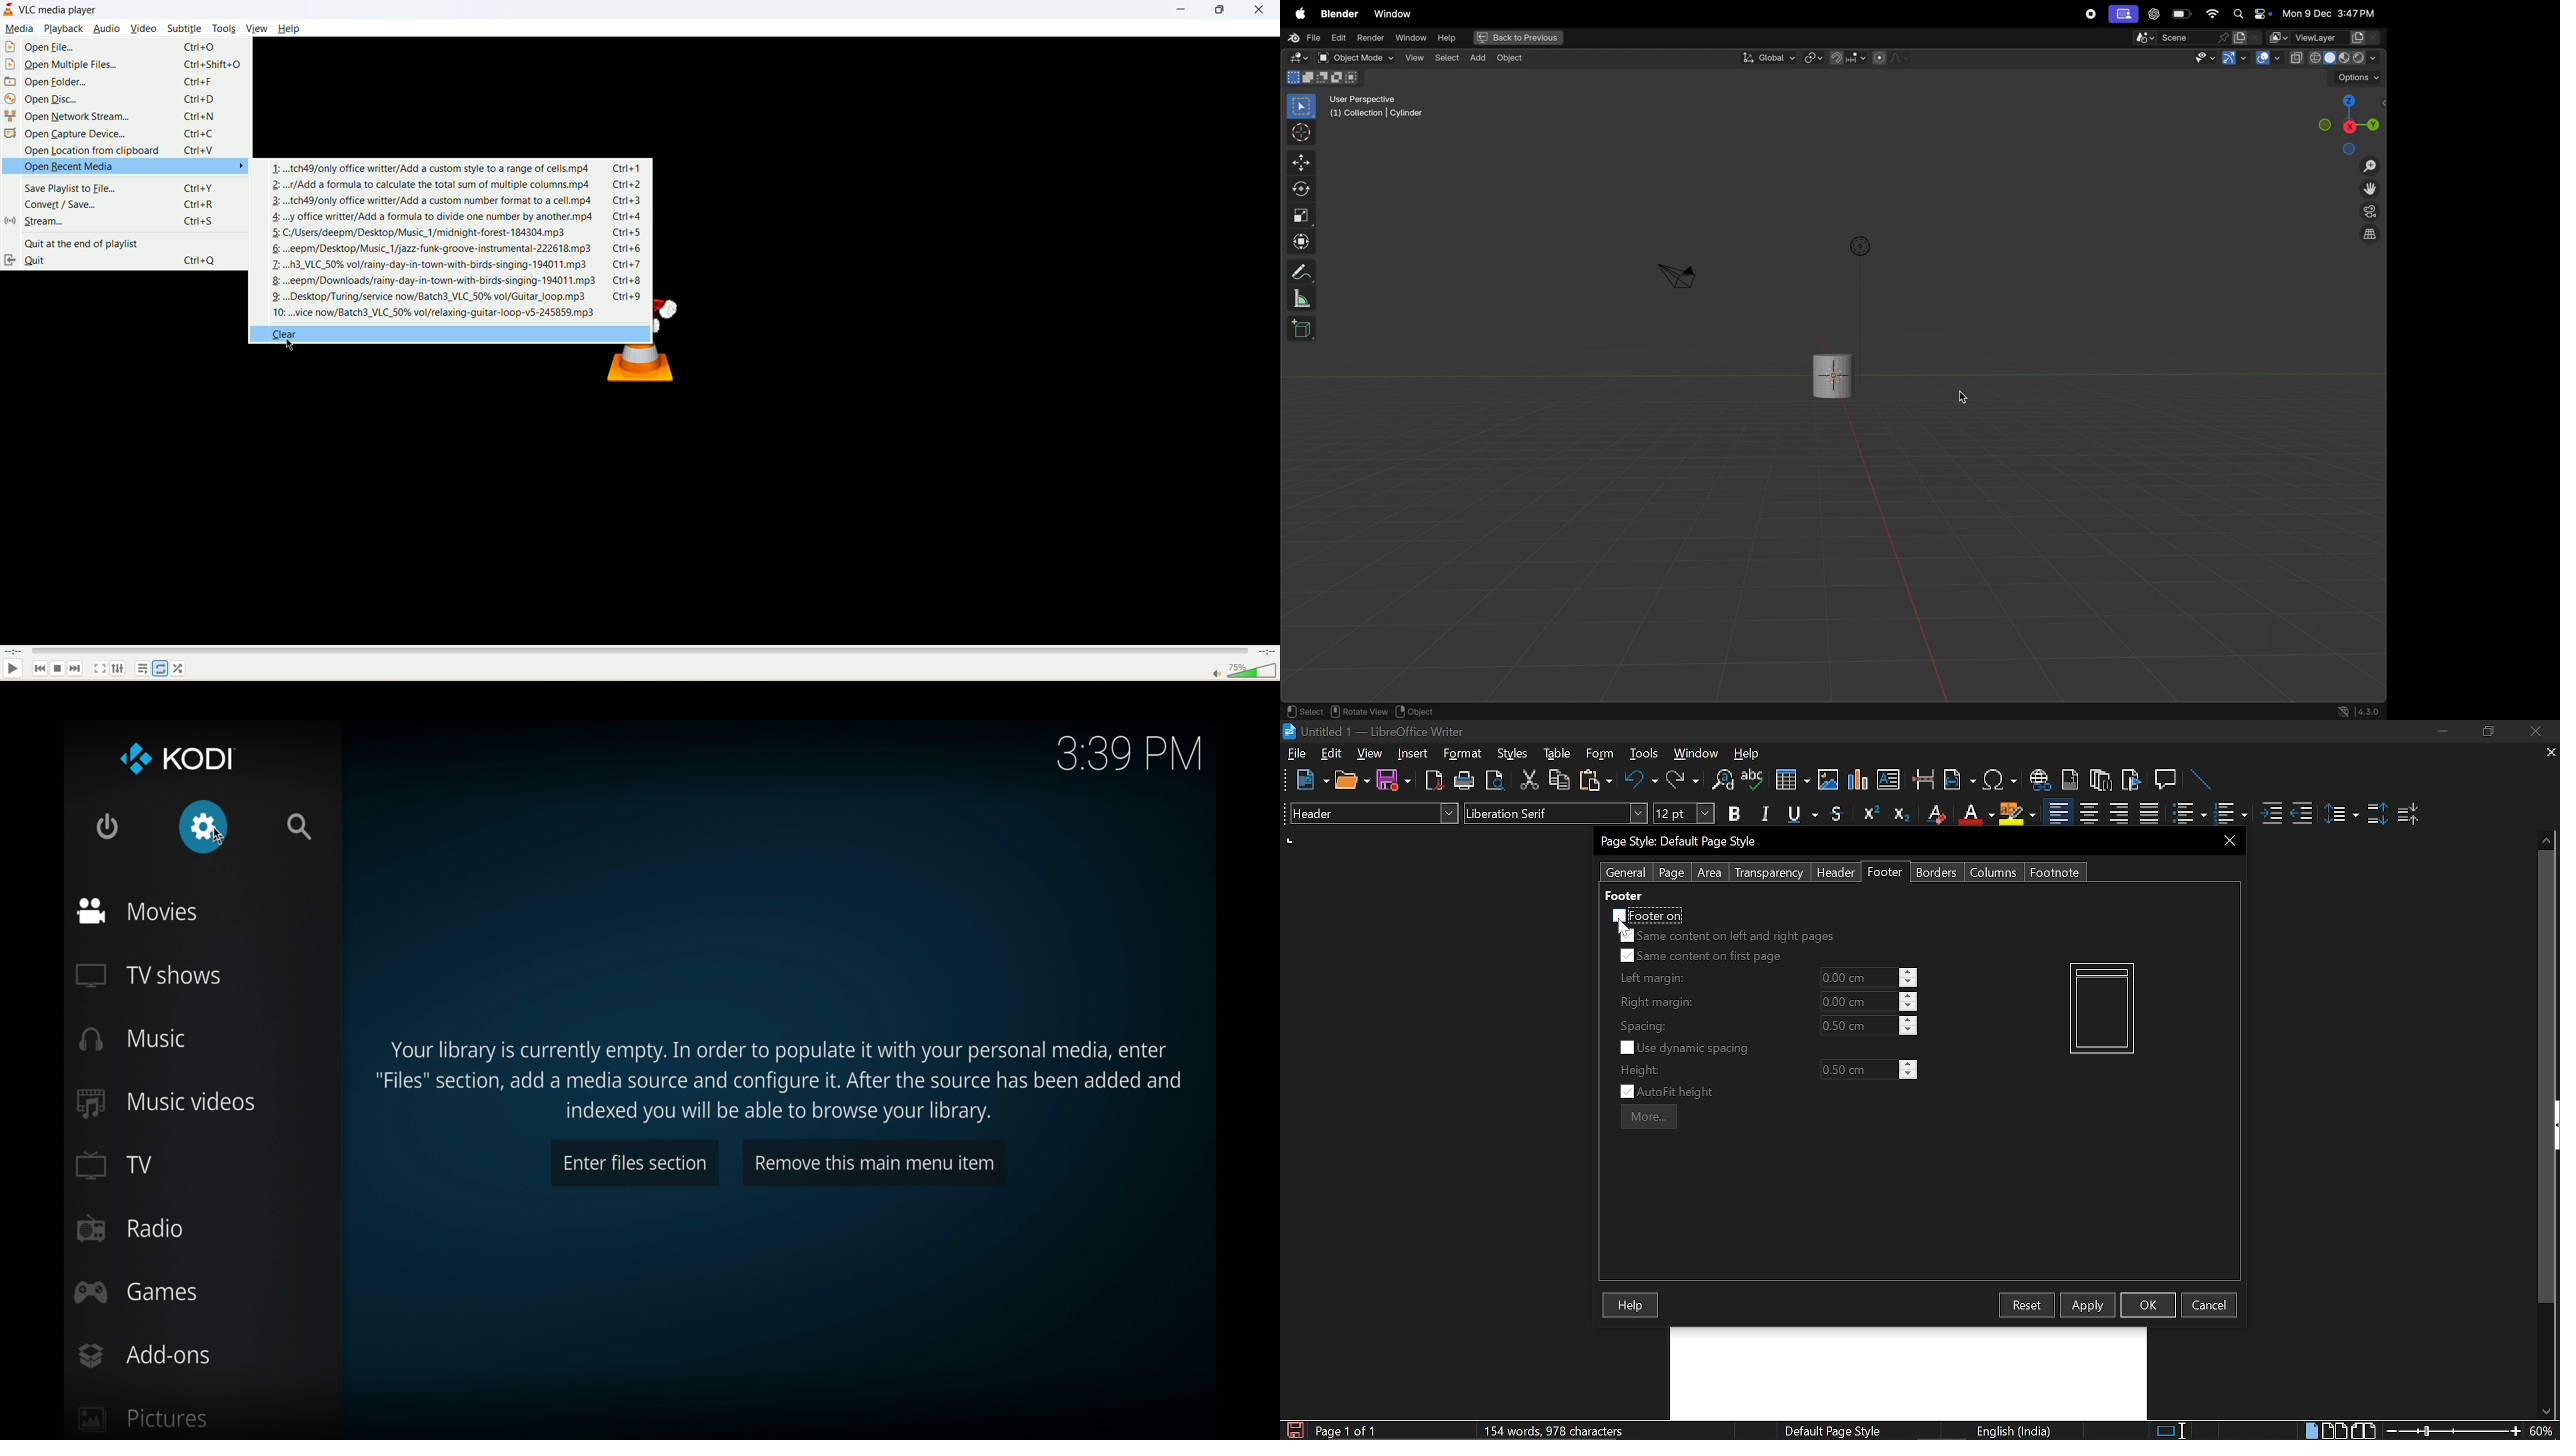 The height and width of the screenshot is (1456, 2576). Describe the element at coordinates (1291, 841) in the screenshot. I see `units` at that location.